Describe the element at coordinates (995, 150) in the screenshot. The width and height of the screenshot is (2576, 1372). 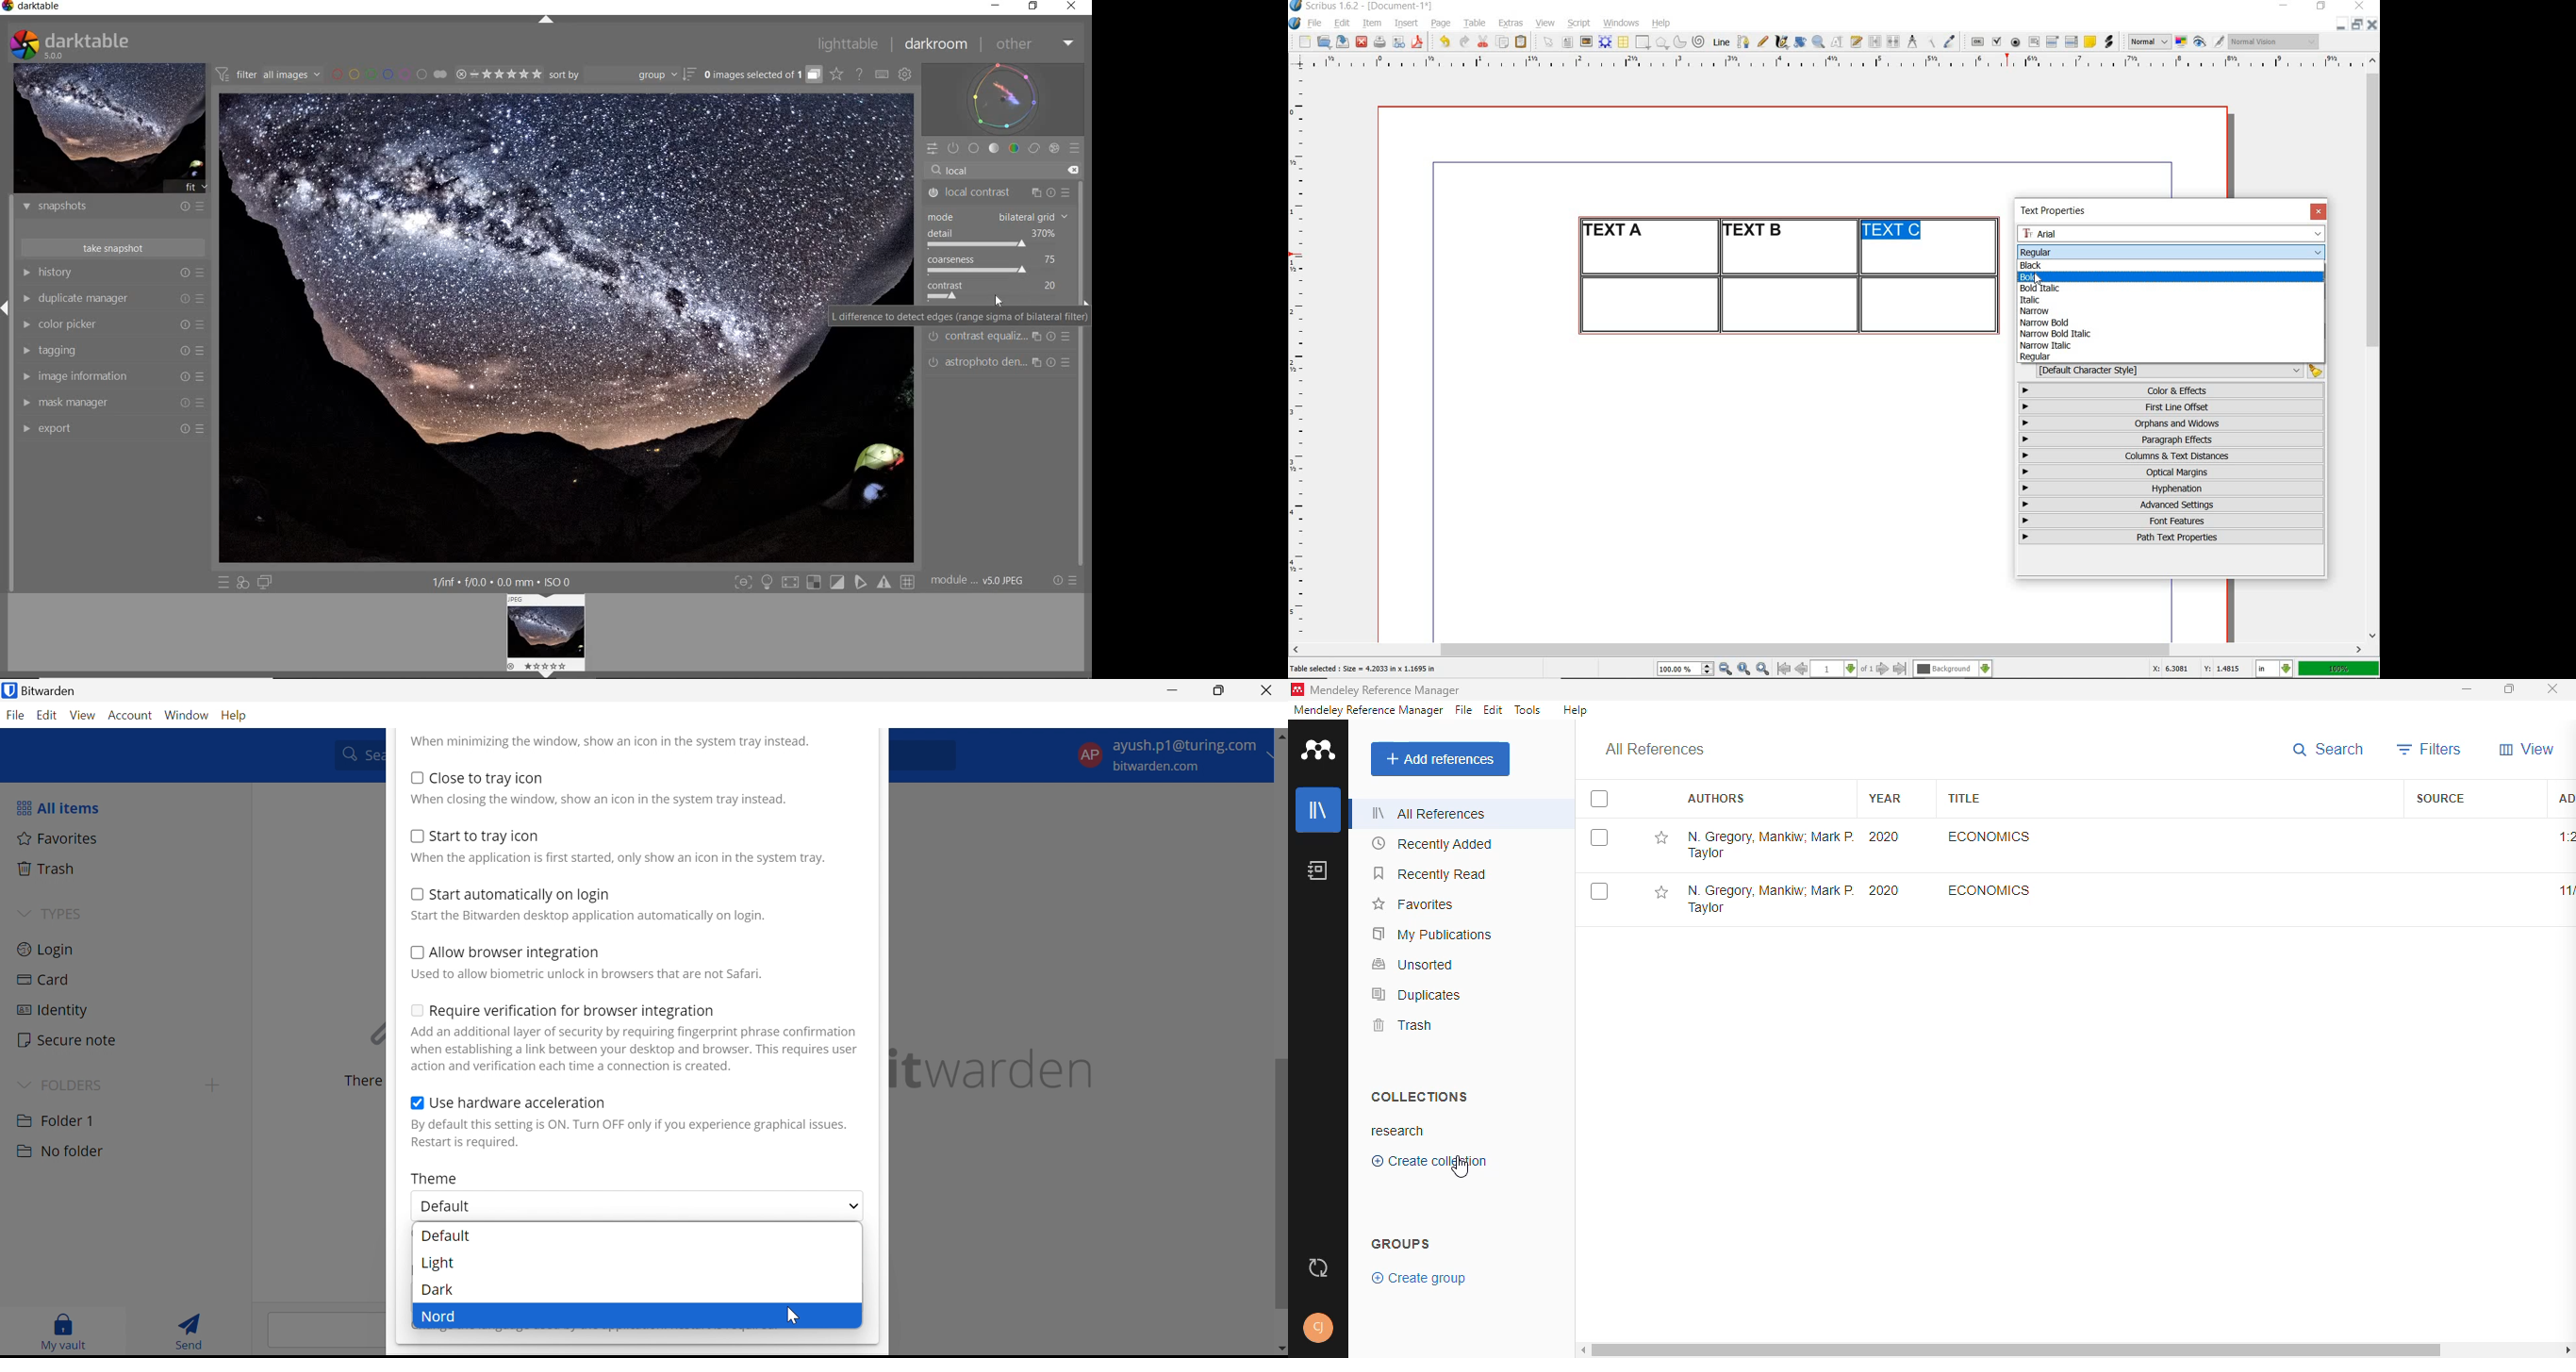
I see `TONE` at that location.